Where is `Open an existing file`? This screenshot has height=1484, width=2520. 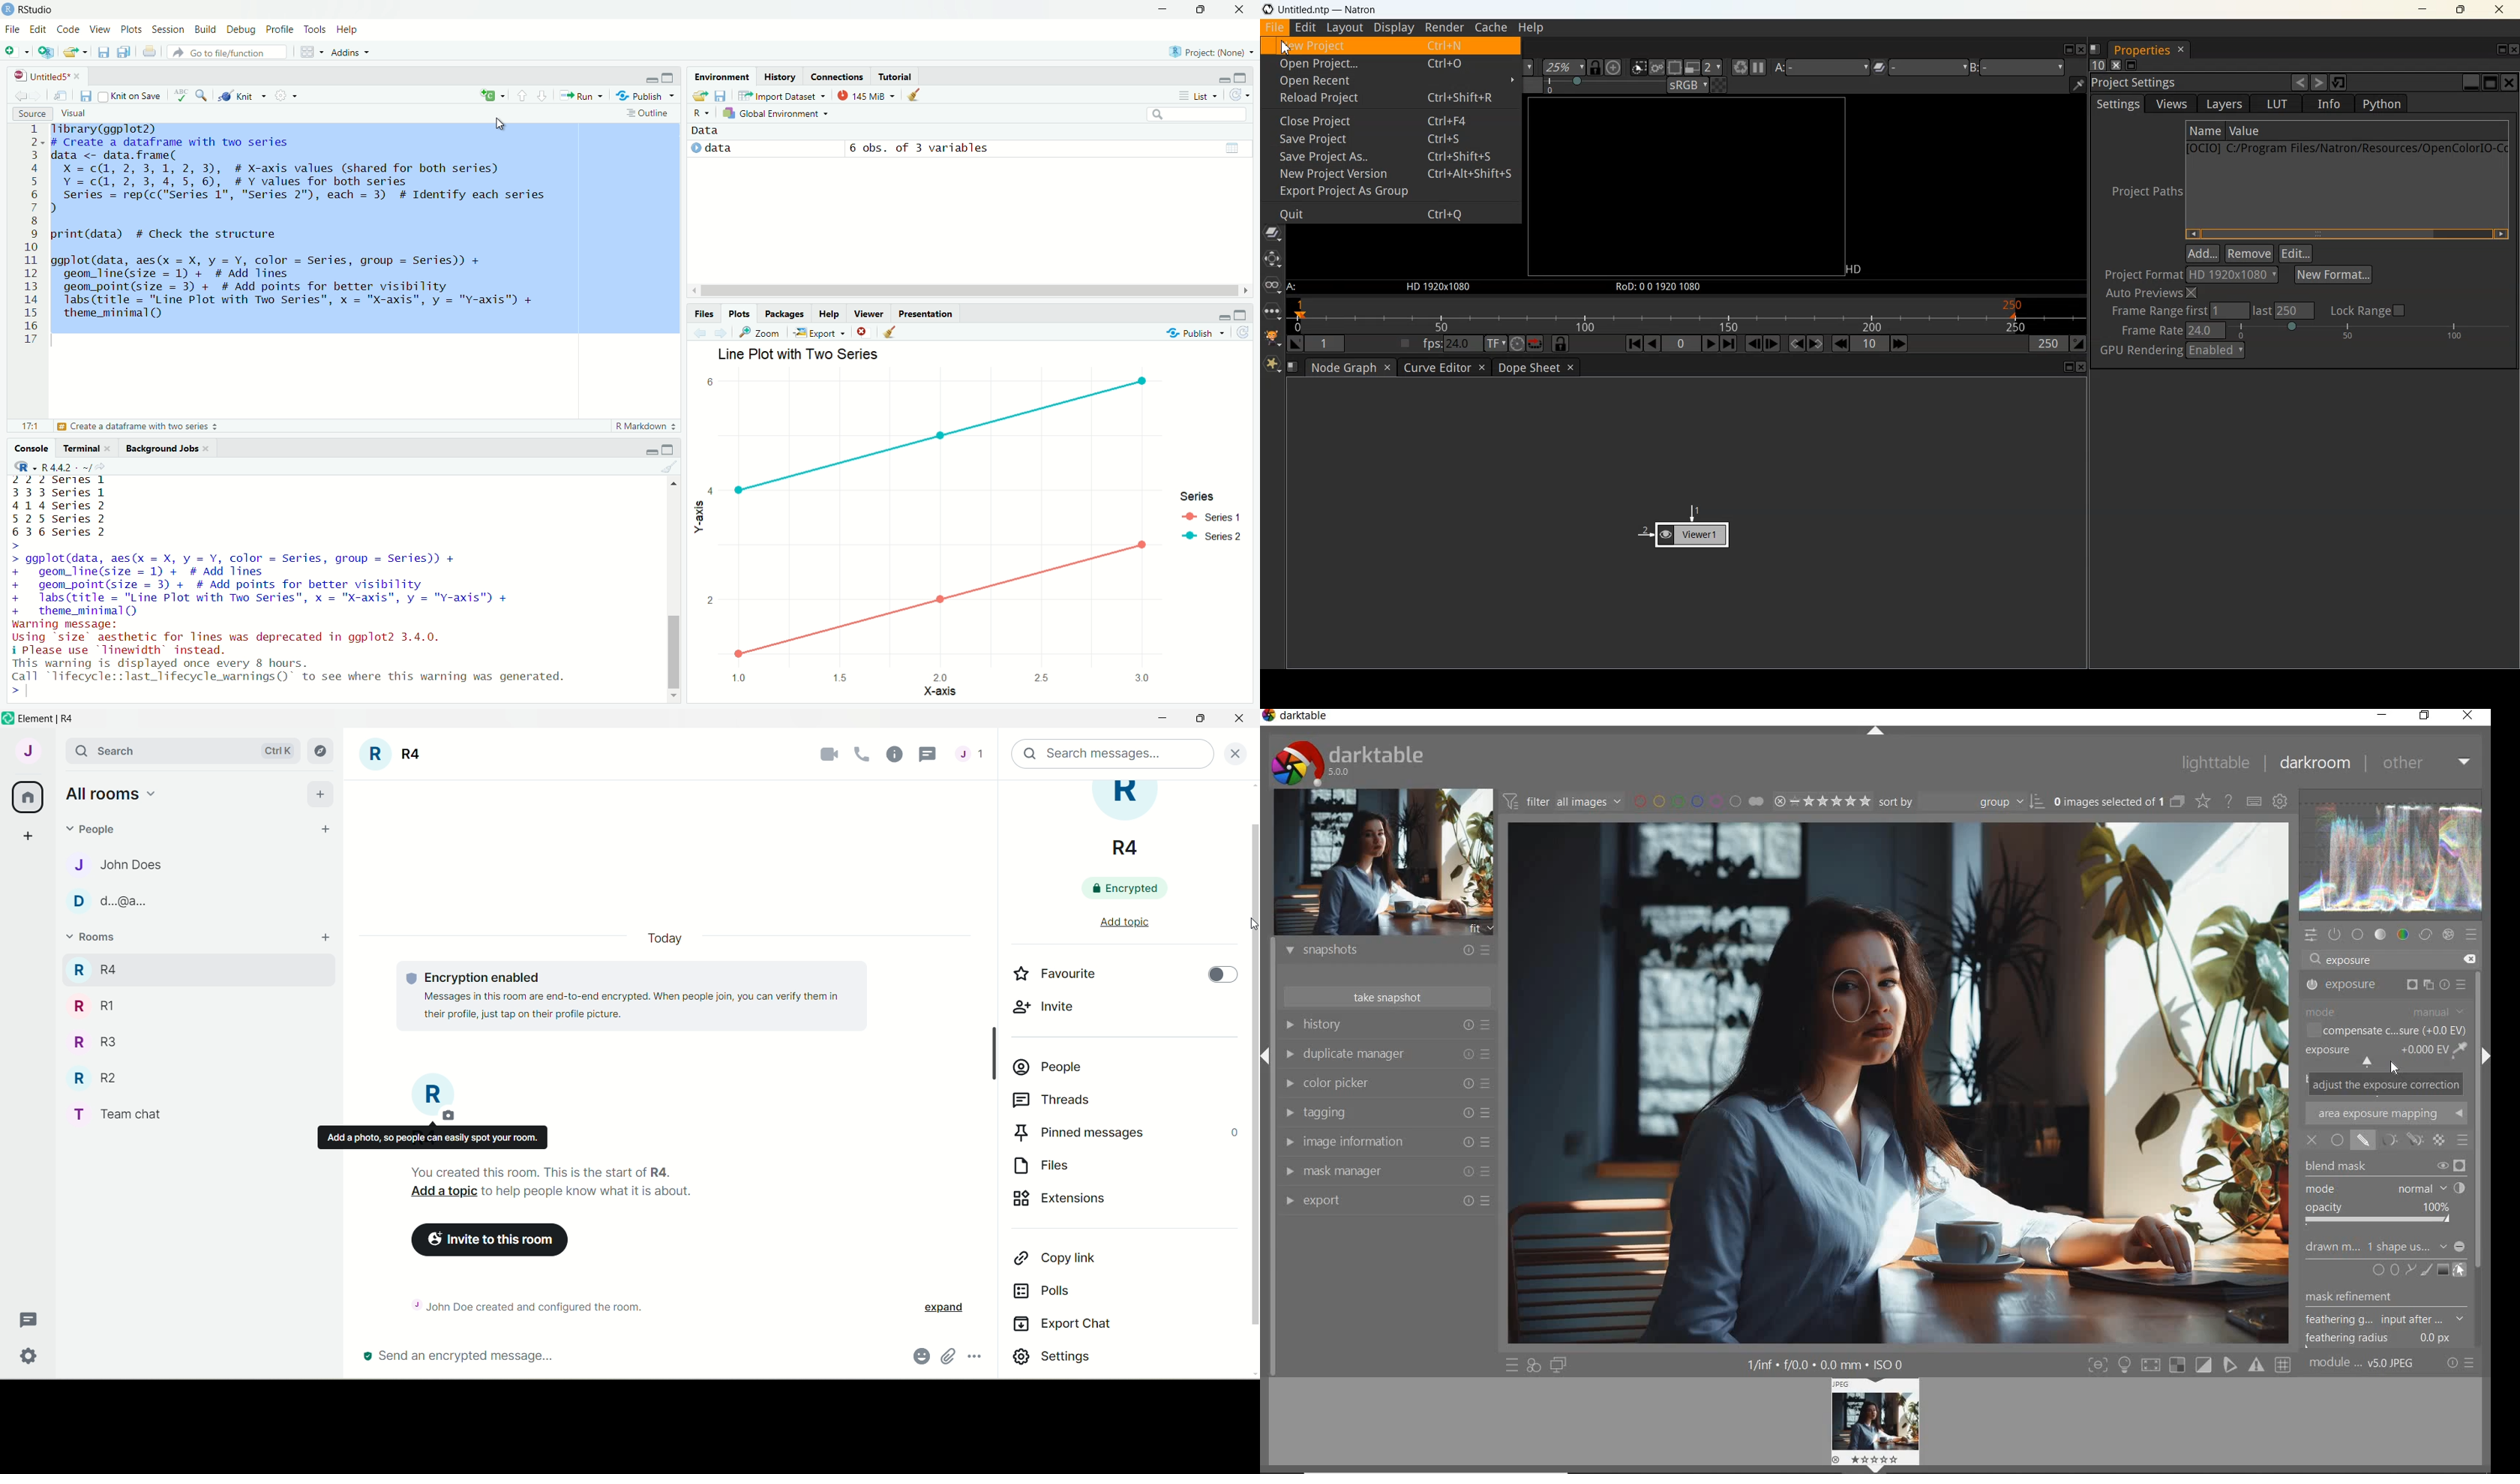 Open an existing file is located at coordinates (75, 52).